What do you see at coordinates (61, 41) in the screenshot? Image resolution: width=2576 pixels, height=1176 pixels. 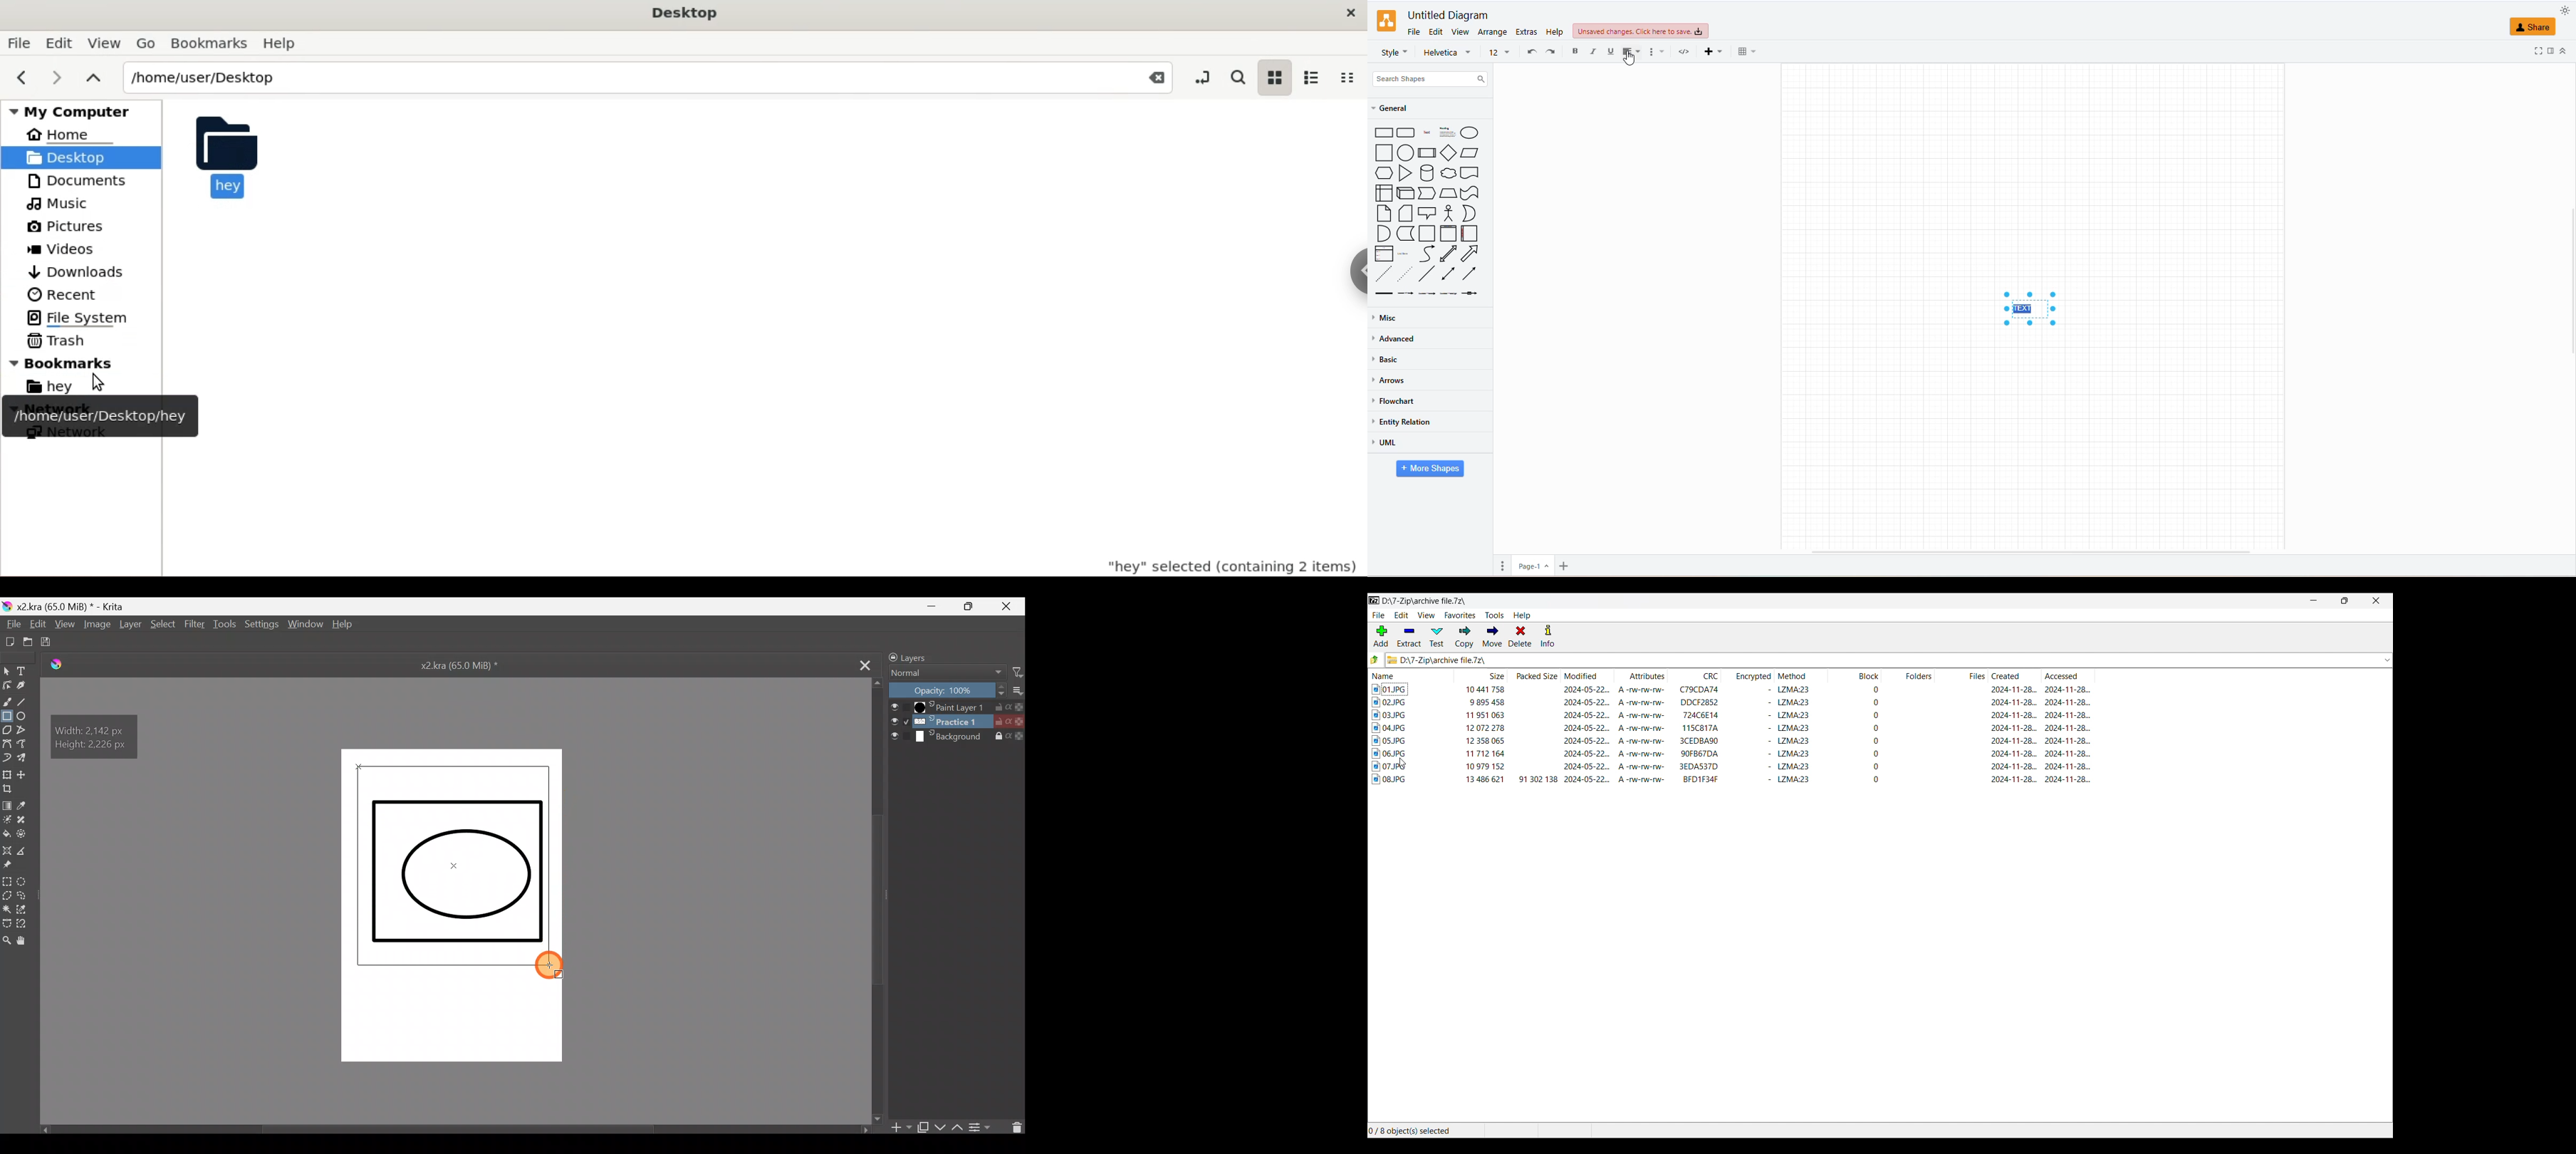 I see `Edit` at bounding box center [61, 41].